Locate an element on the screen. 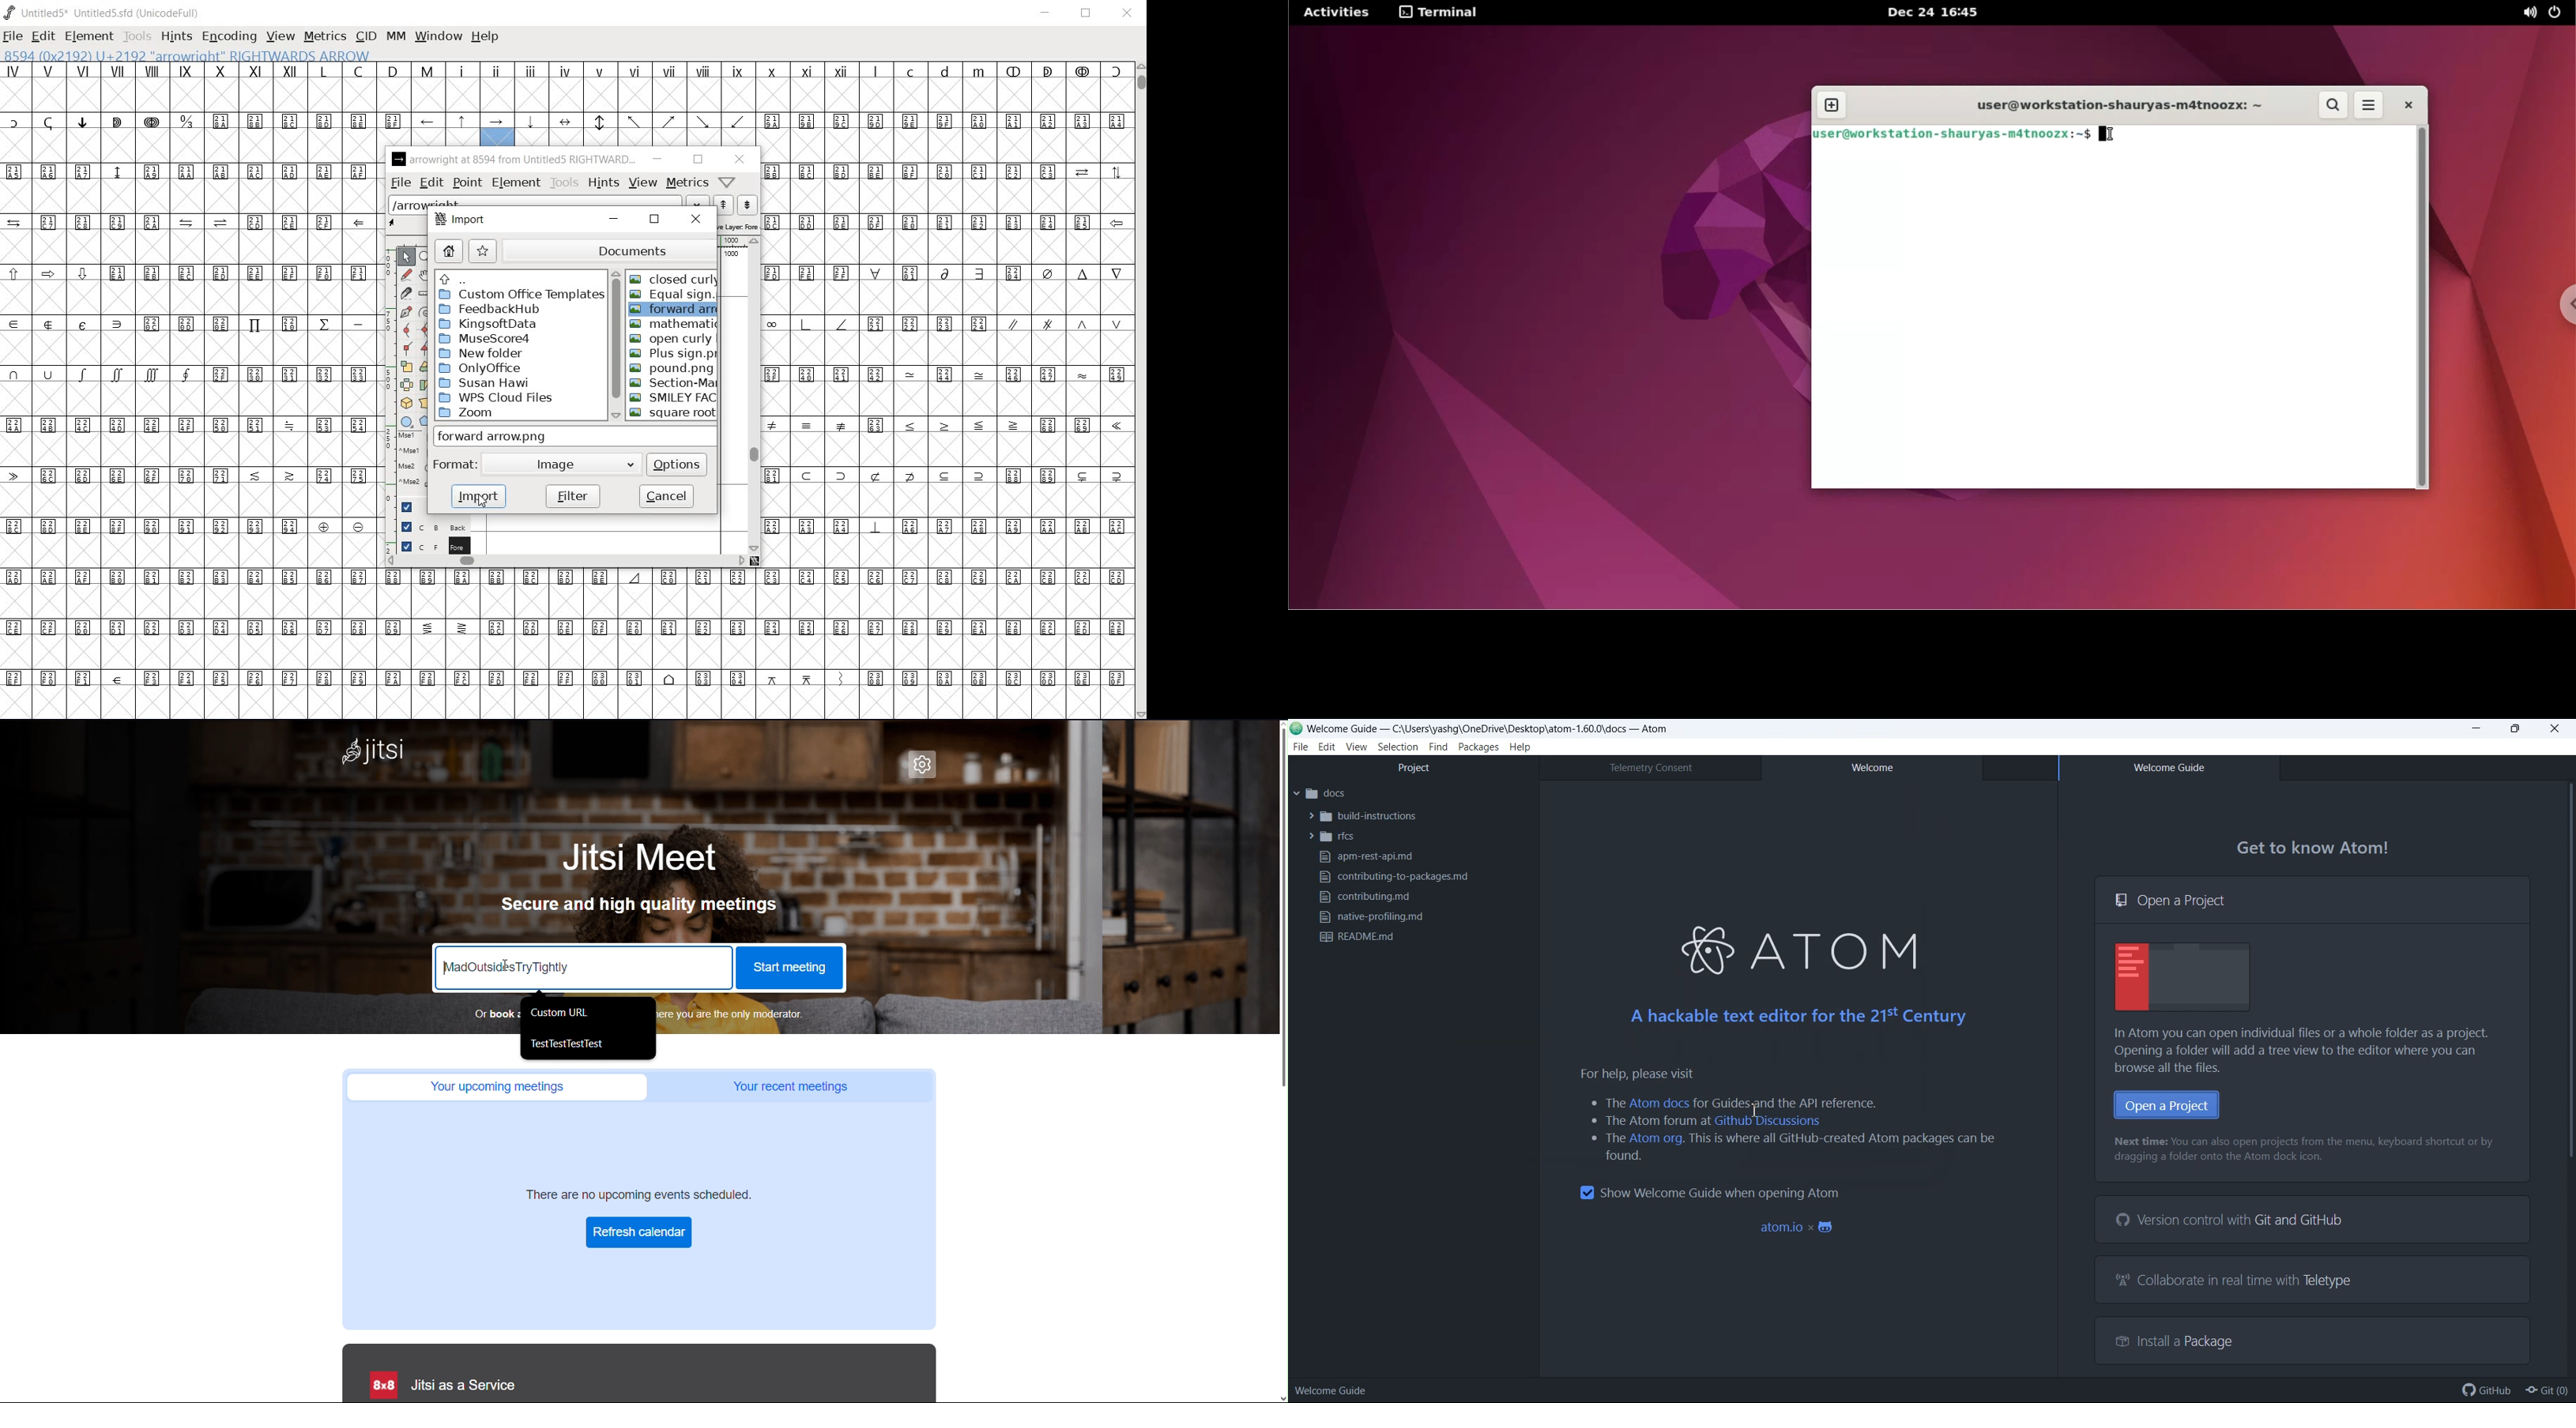 Image resolution: width=2576 pixels, height=1428 pixels. show the previous word on the list is located at coordinates (747, 205).